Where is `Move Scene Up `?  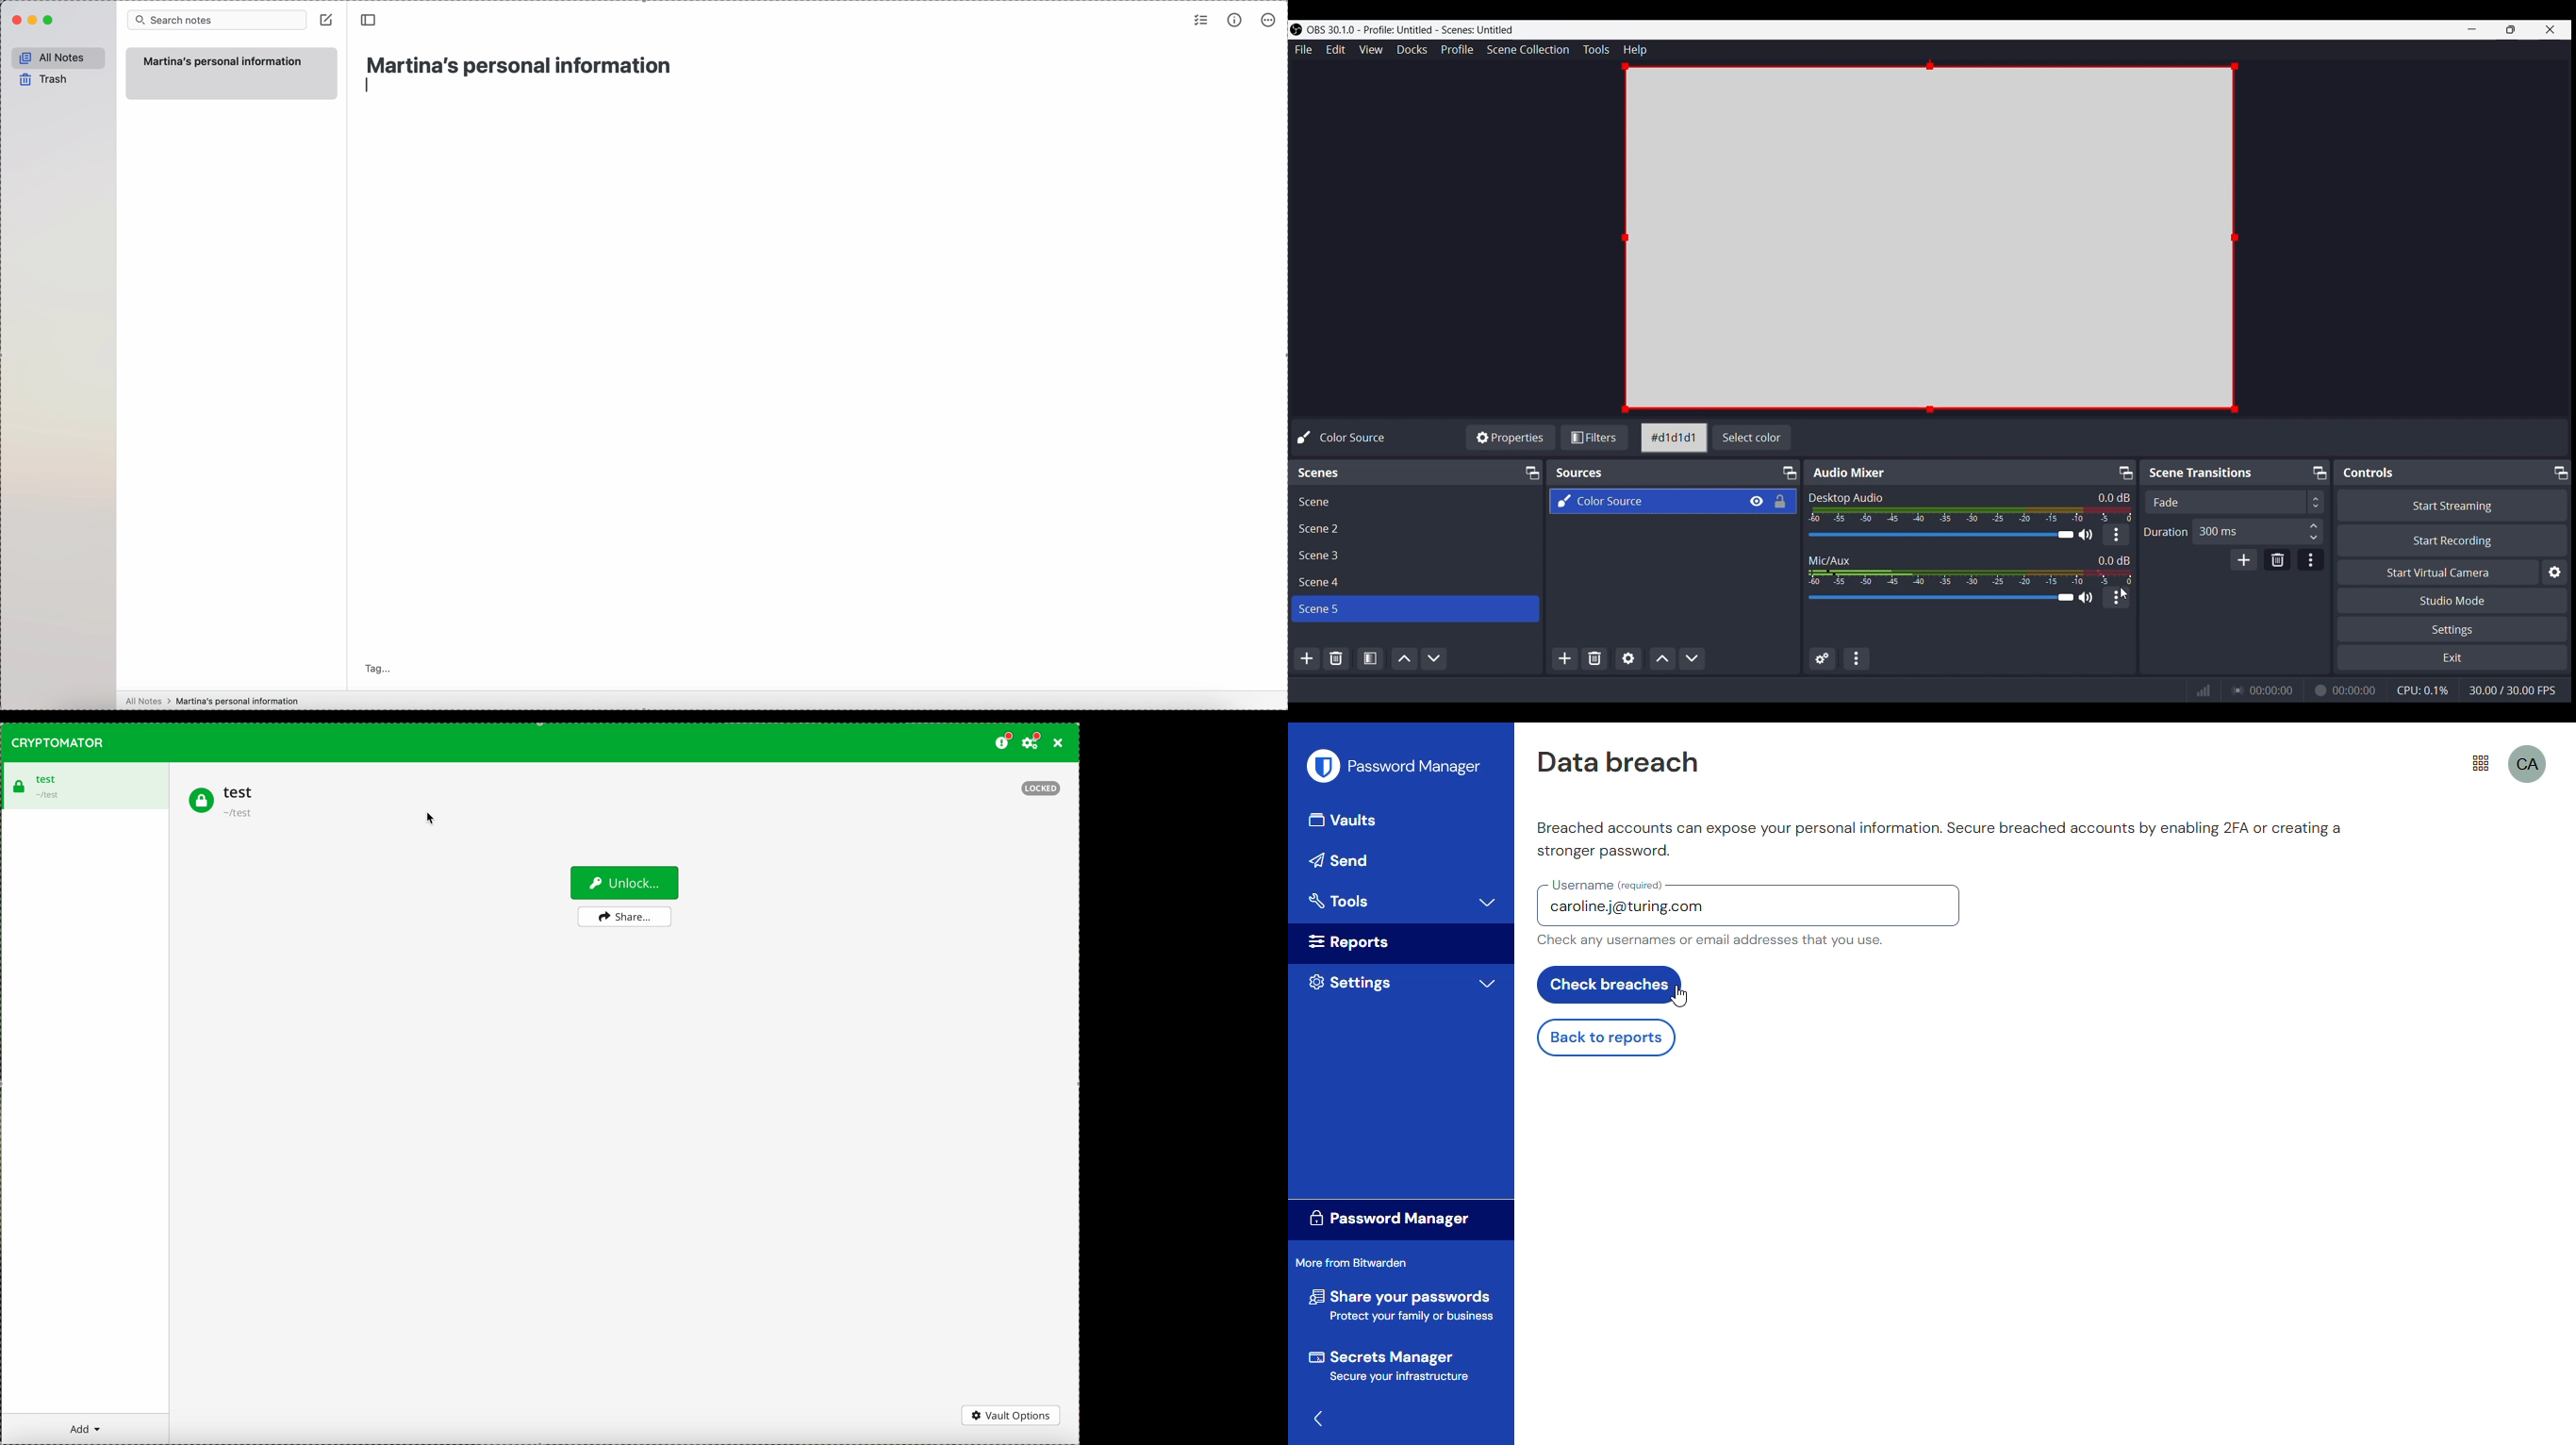
Move Scene Up  is located at coordinates (1402, 659).